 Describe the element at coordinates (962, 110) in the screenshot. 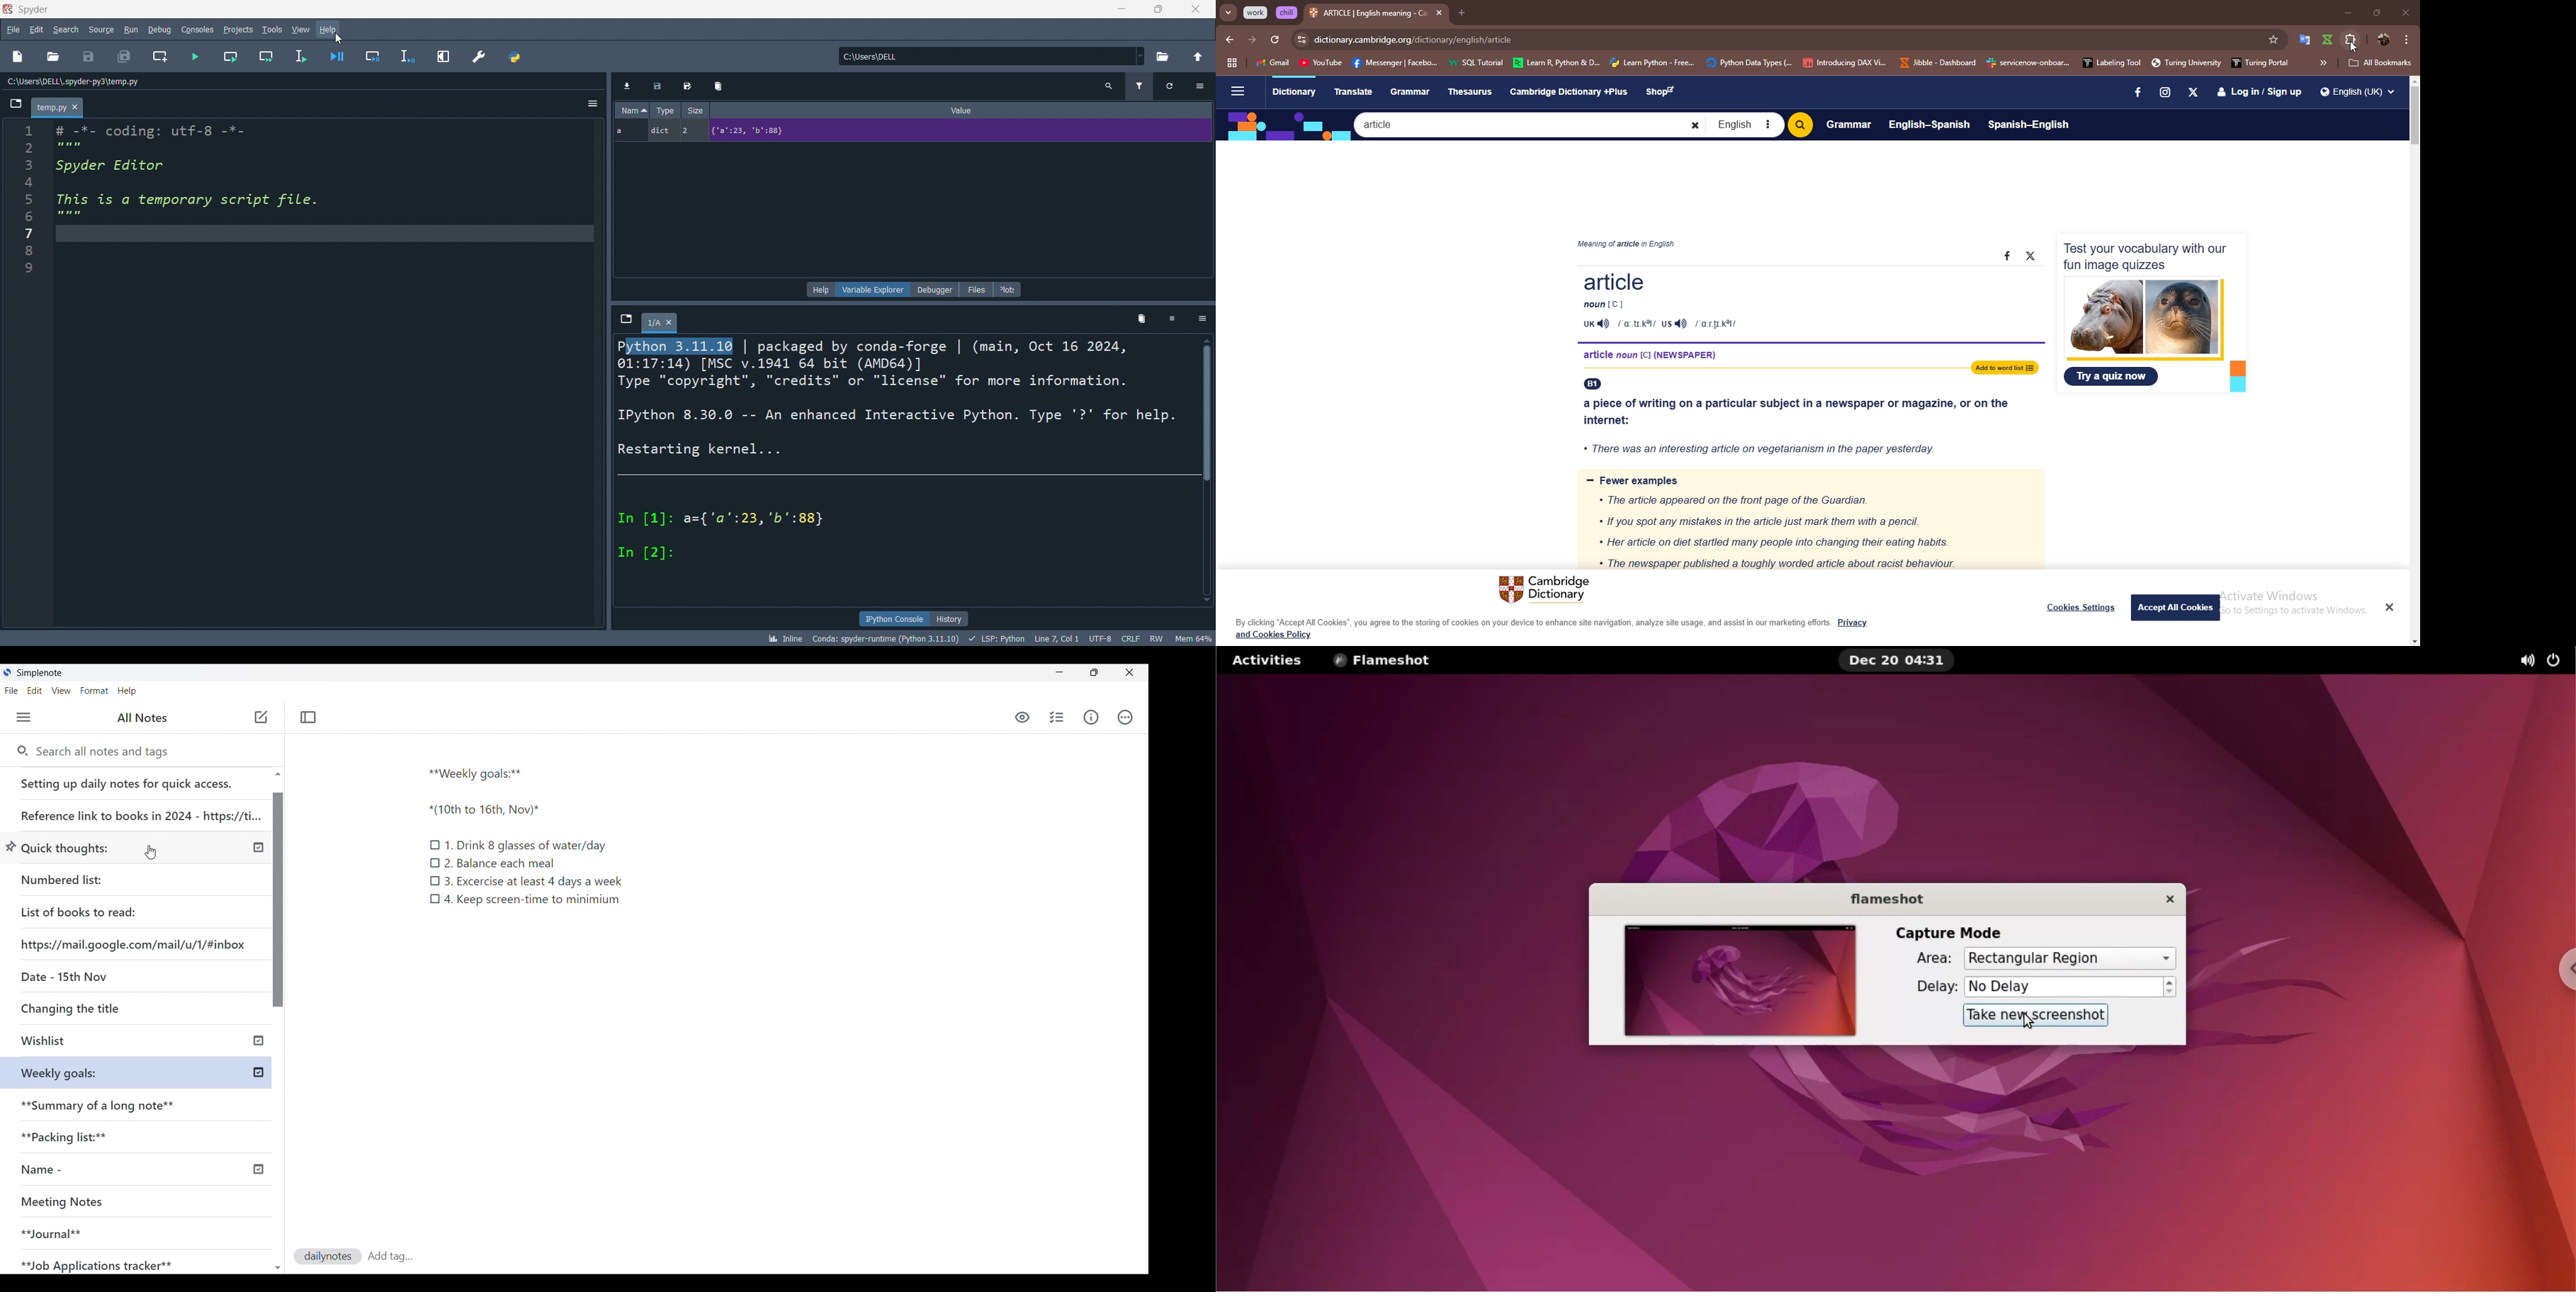

I see `Value` at that location.